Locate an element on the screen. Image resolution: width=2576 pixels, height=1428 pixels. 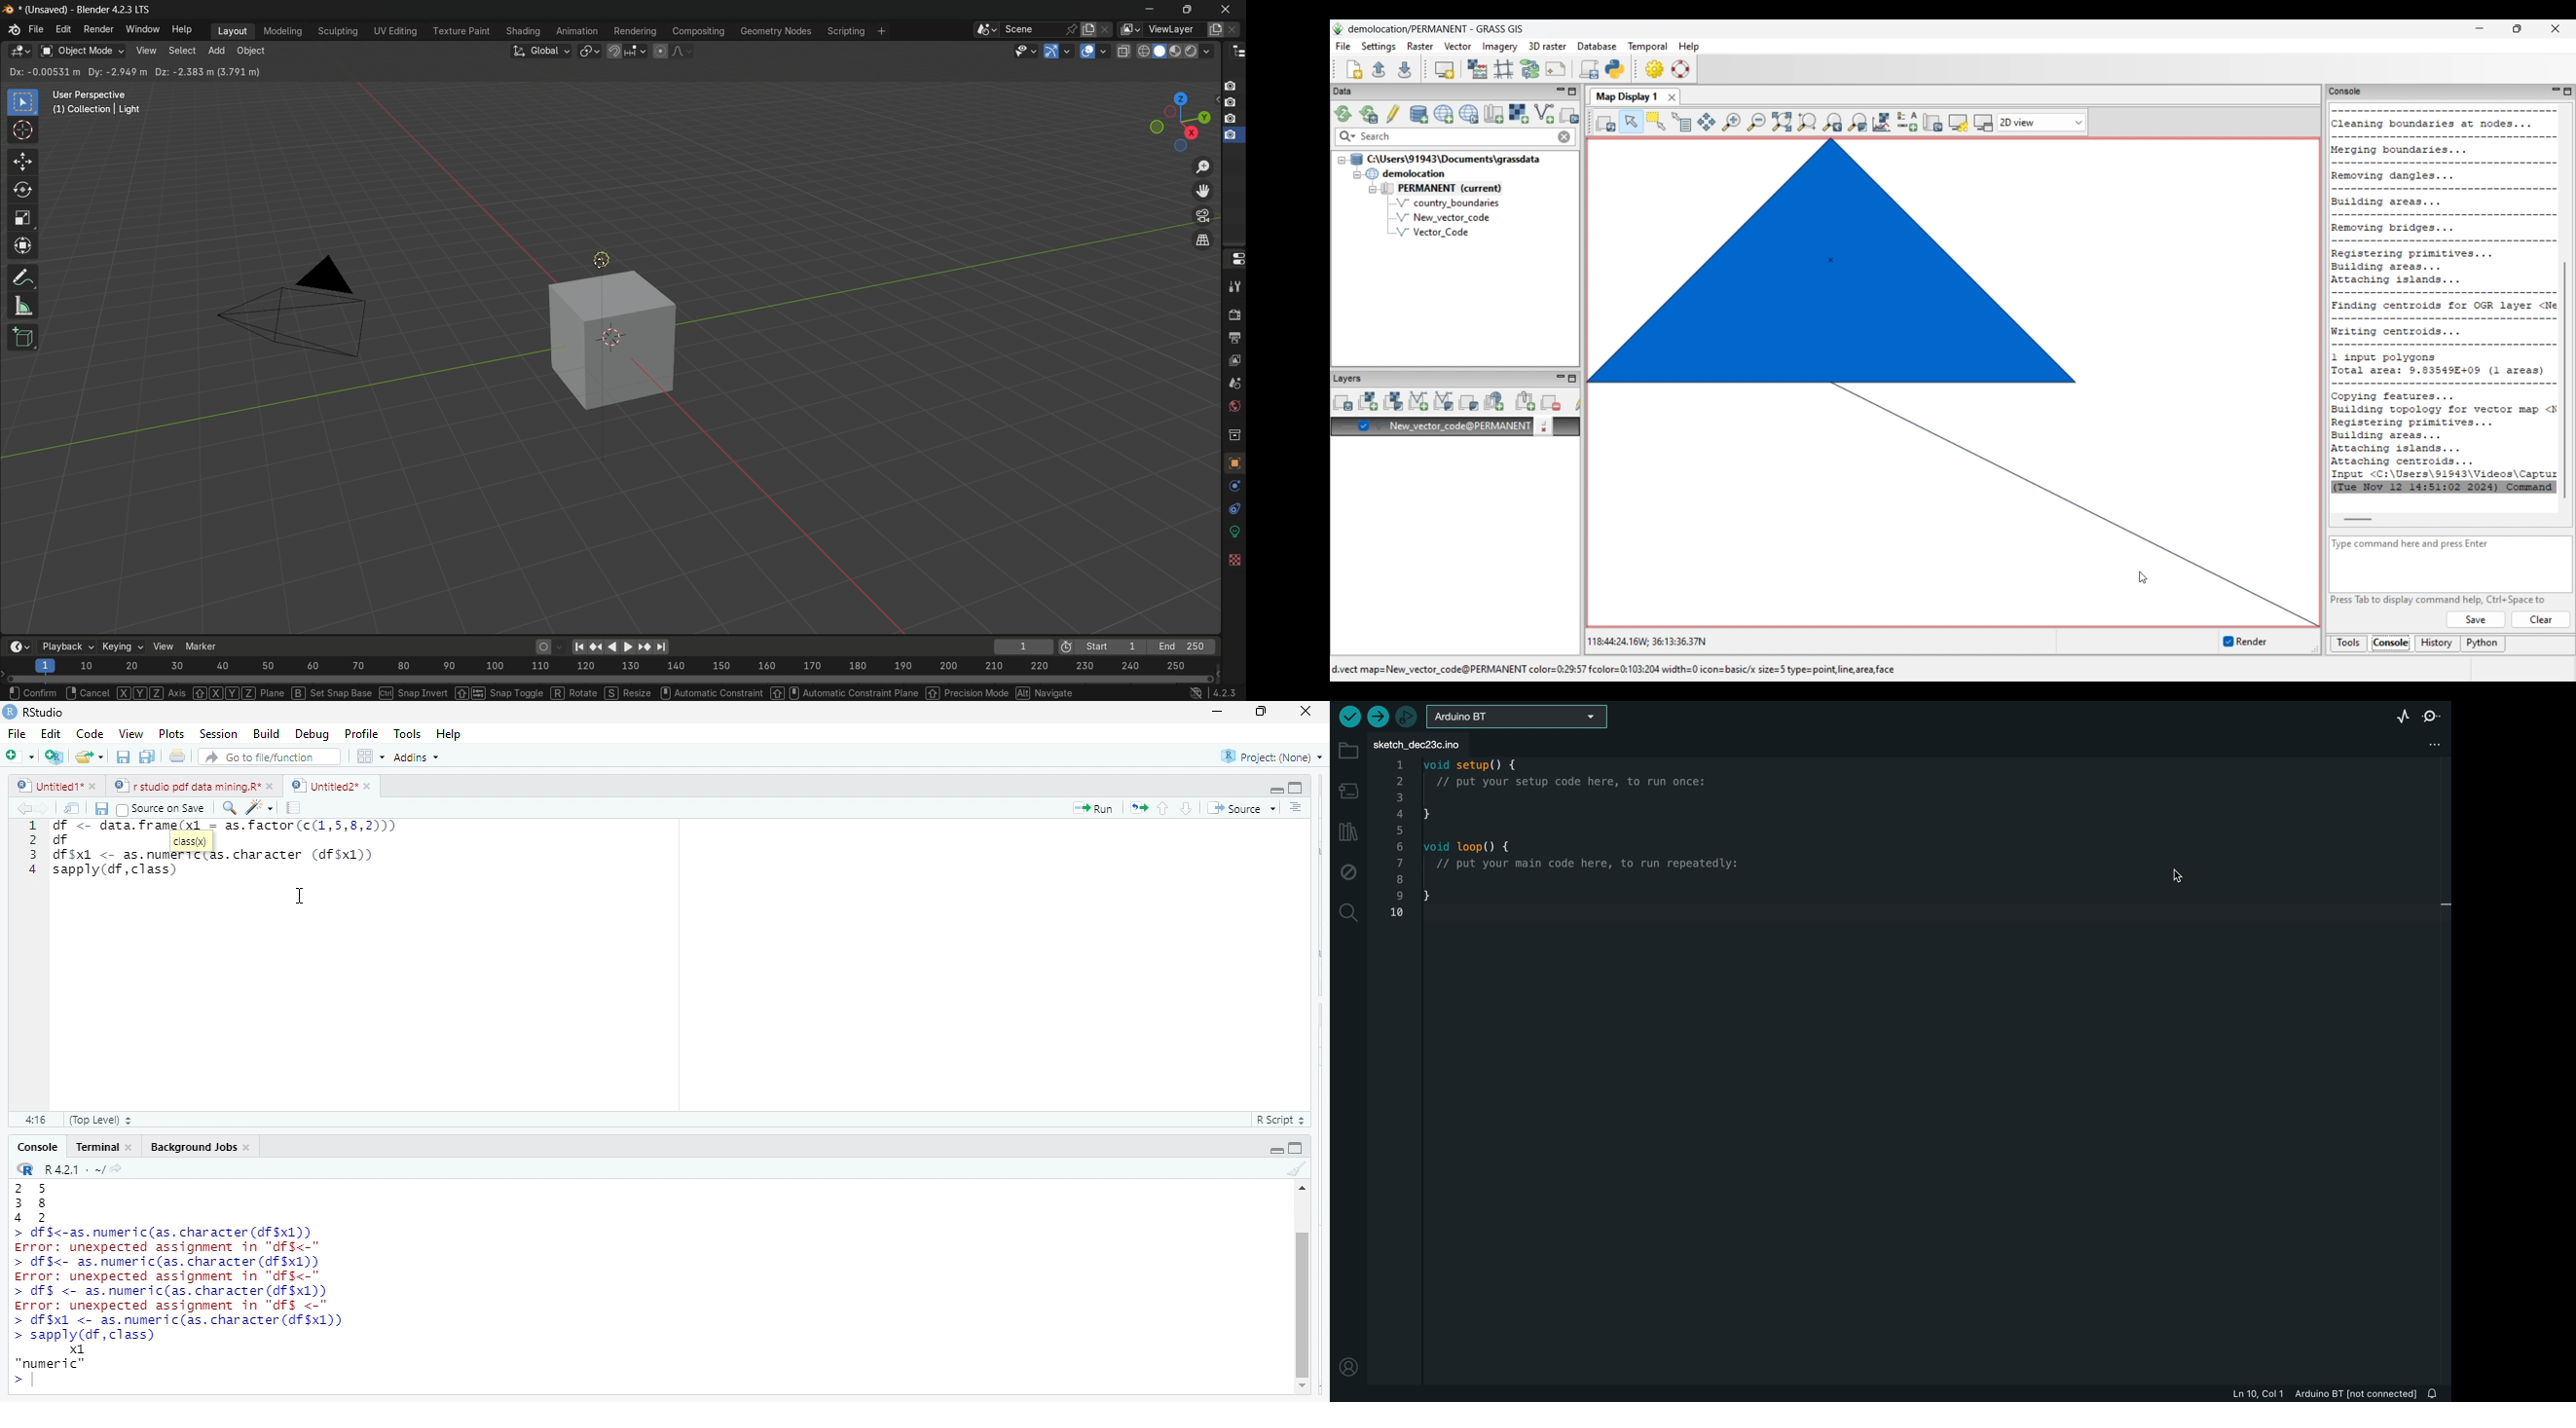
start is located at coordinates (1100, 646).